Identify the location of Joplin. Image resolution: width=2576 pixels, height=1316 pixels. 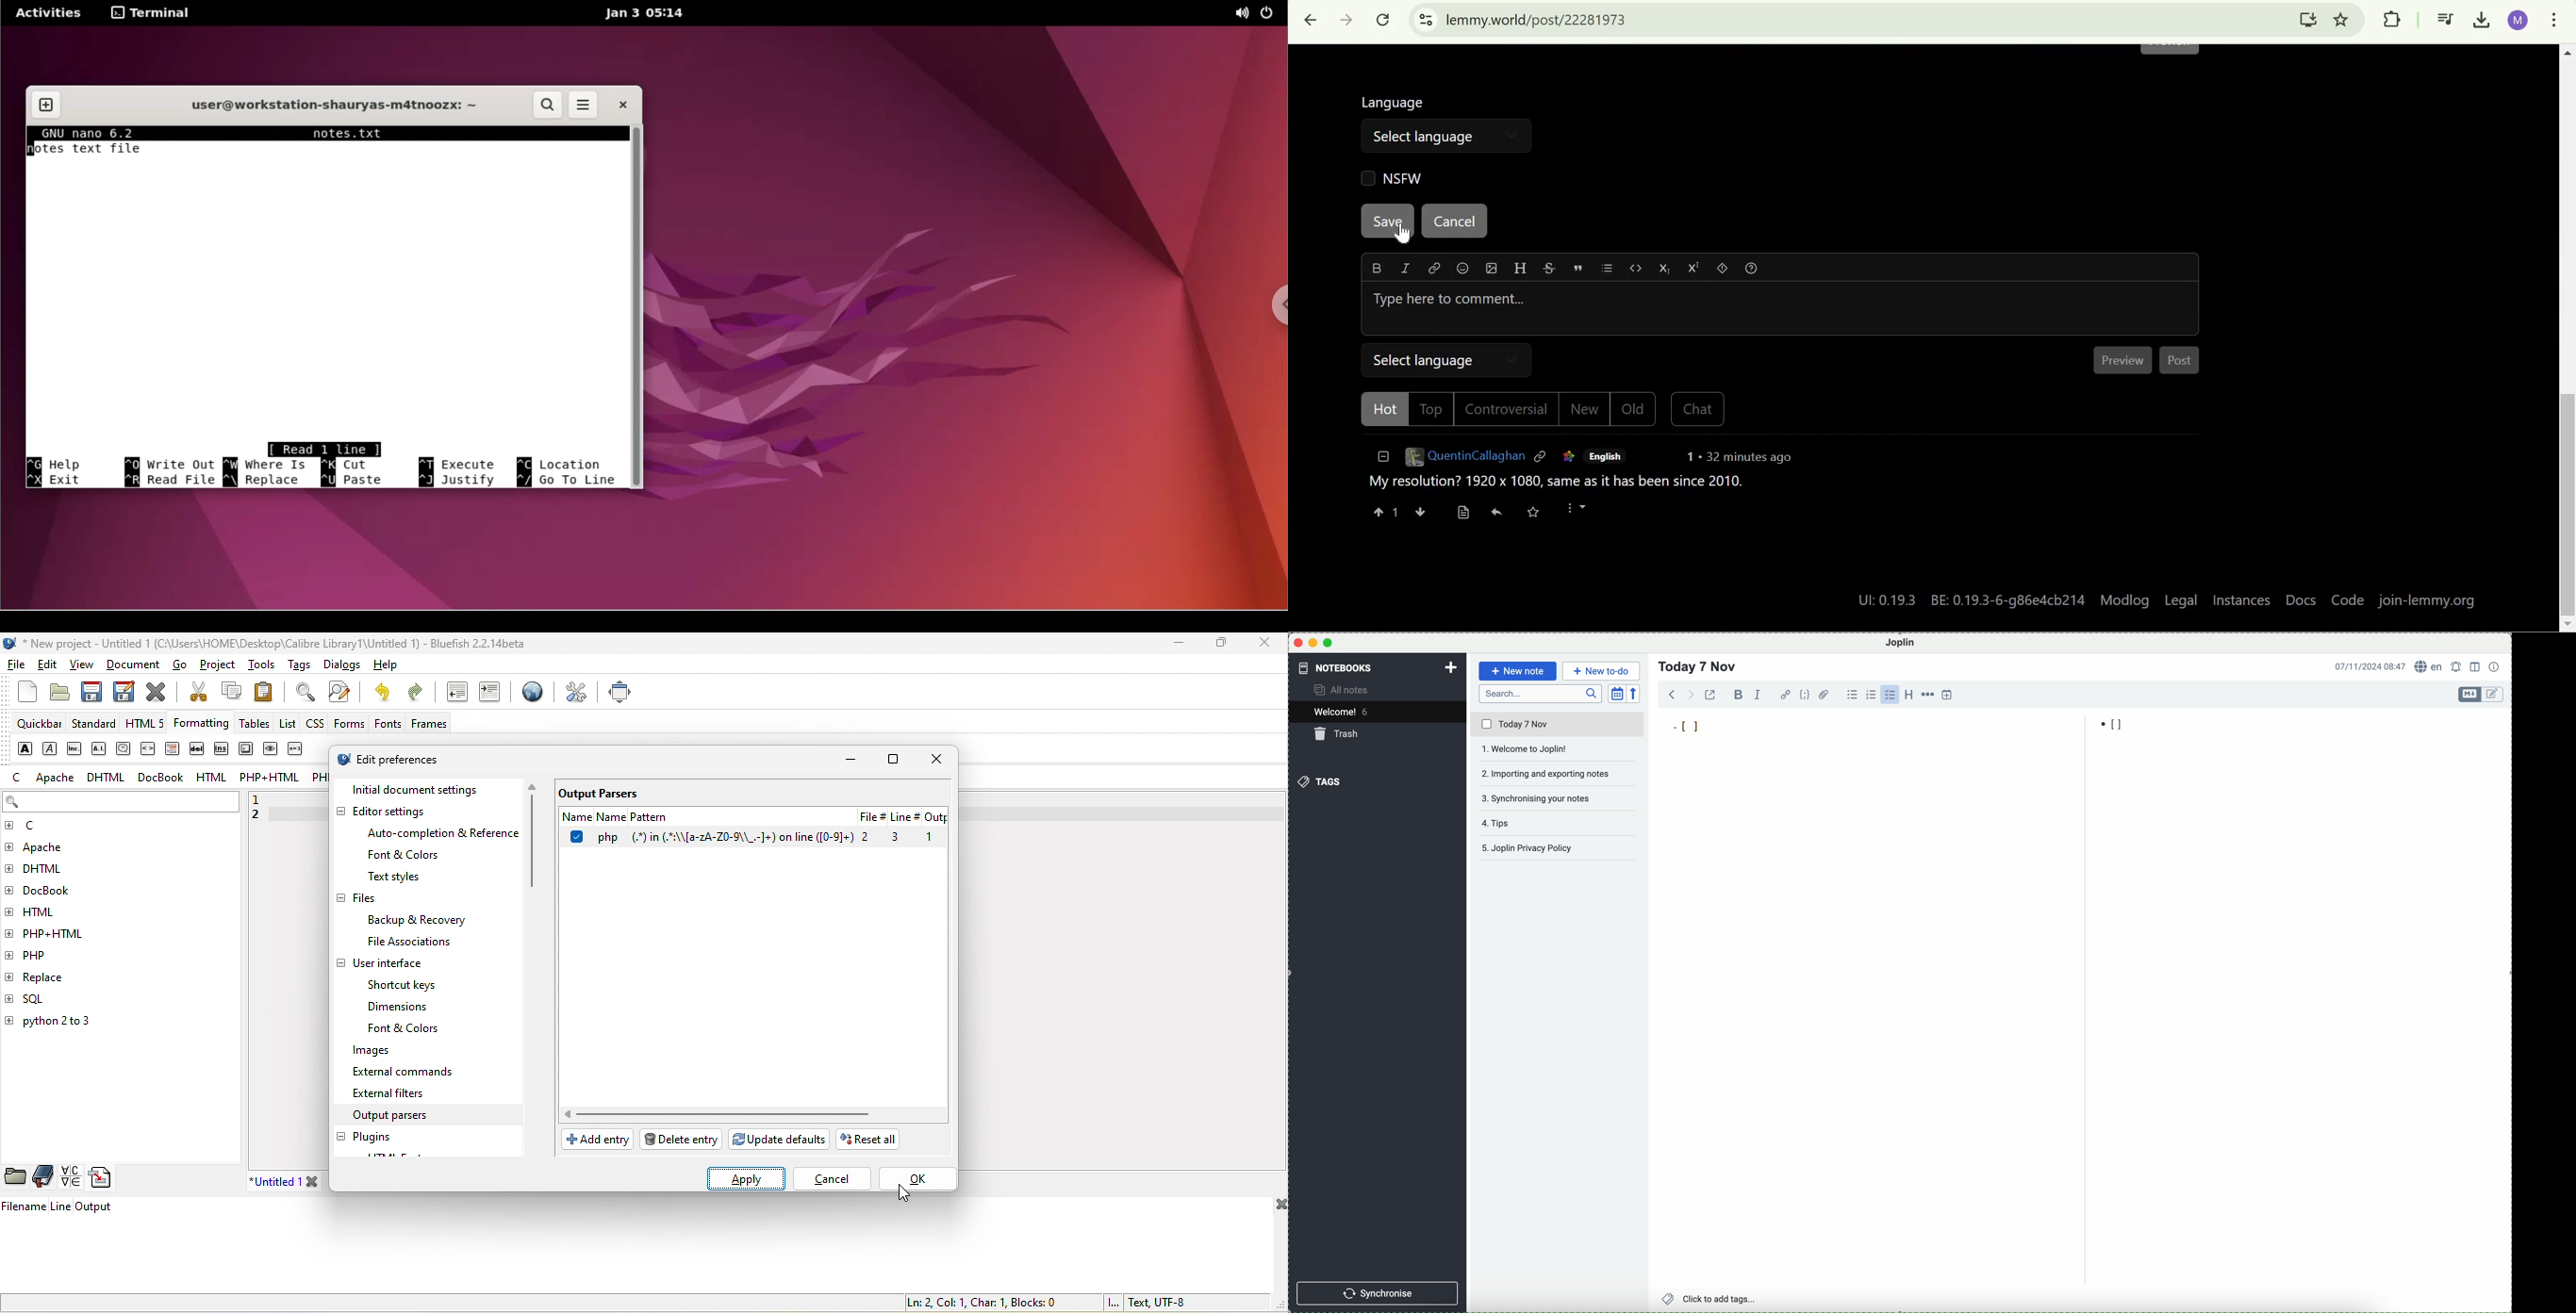
(1901, 643).